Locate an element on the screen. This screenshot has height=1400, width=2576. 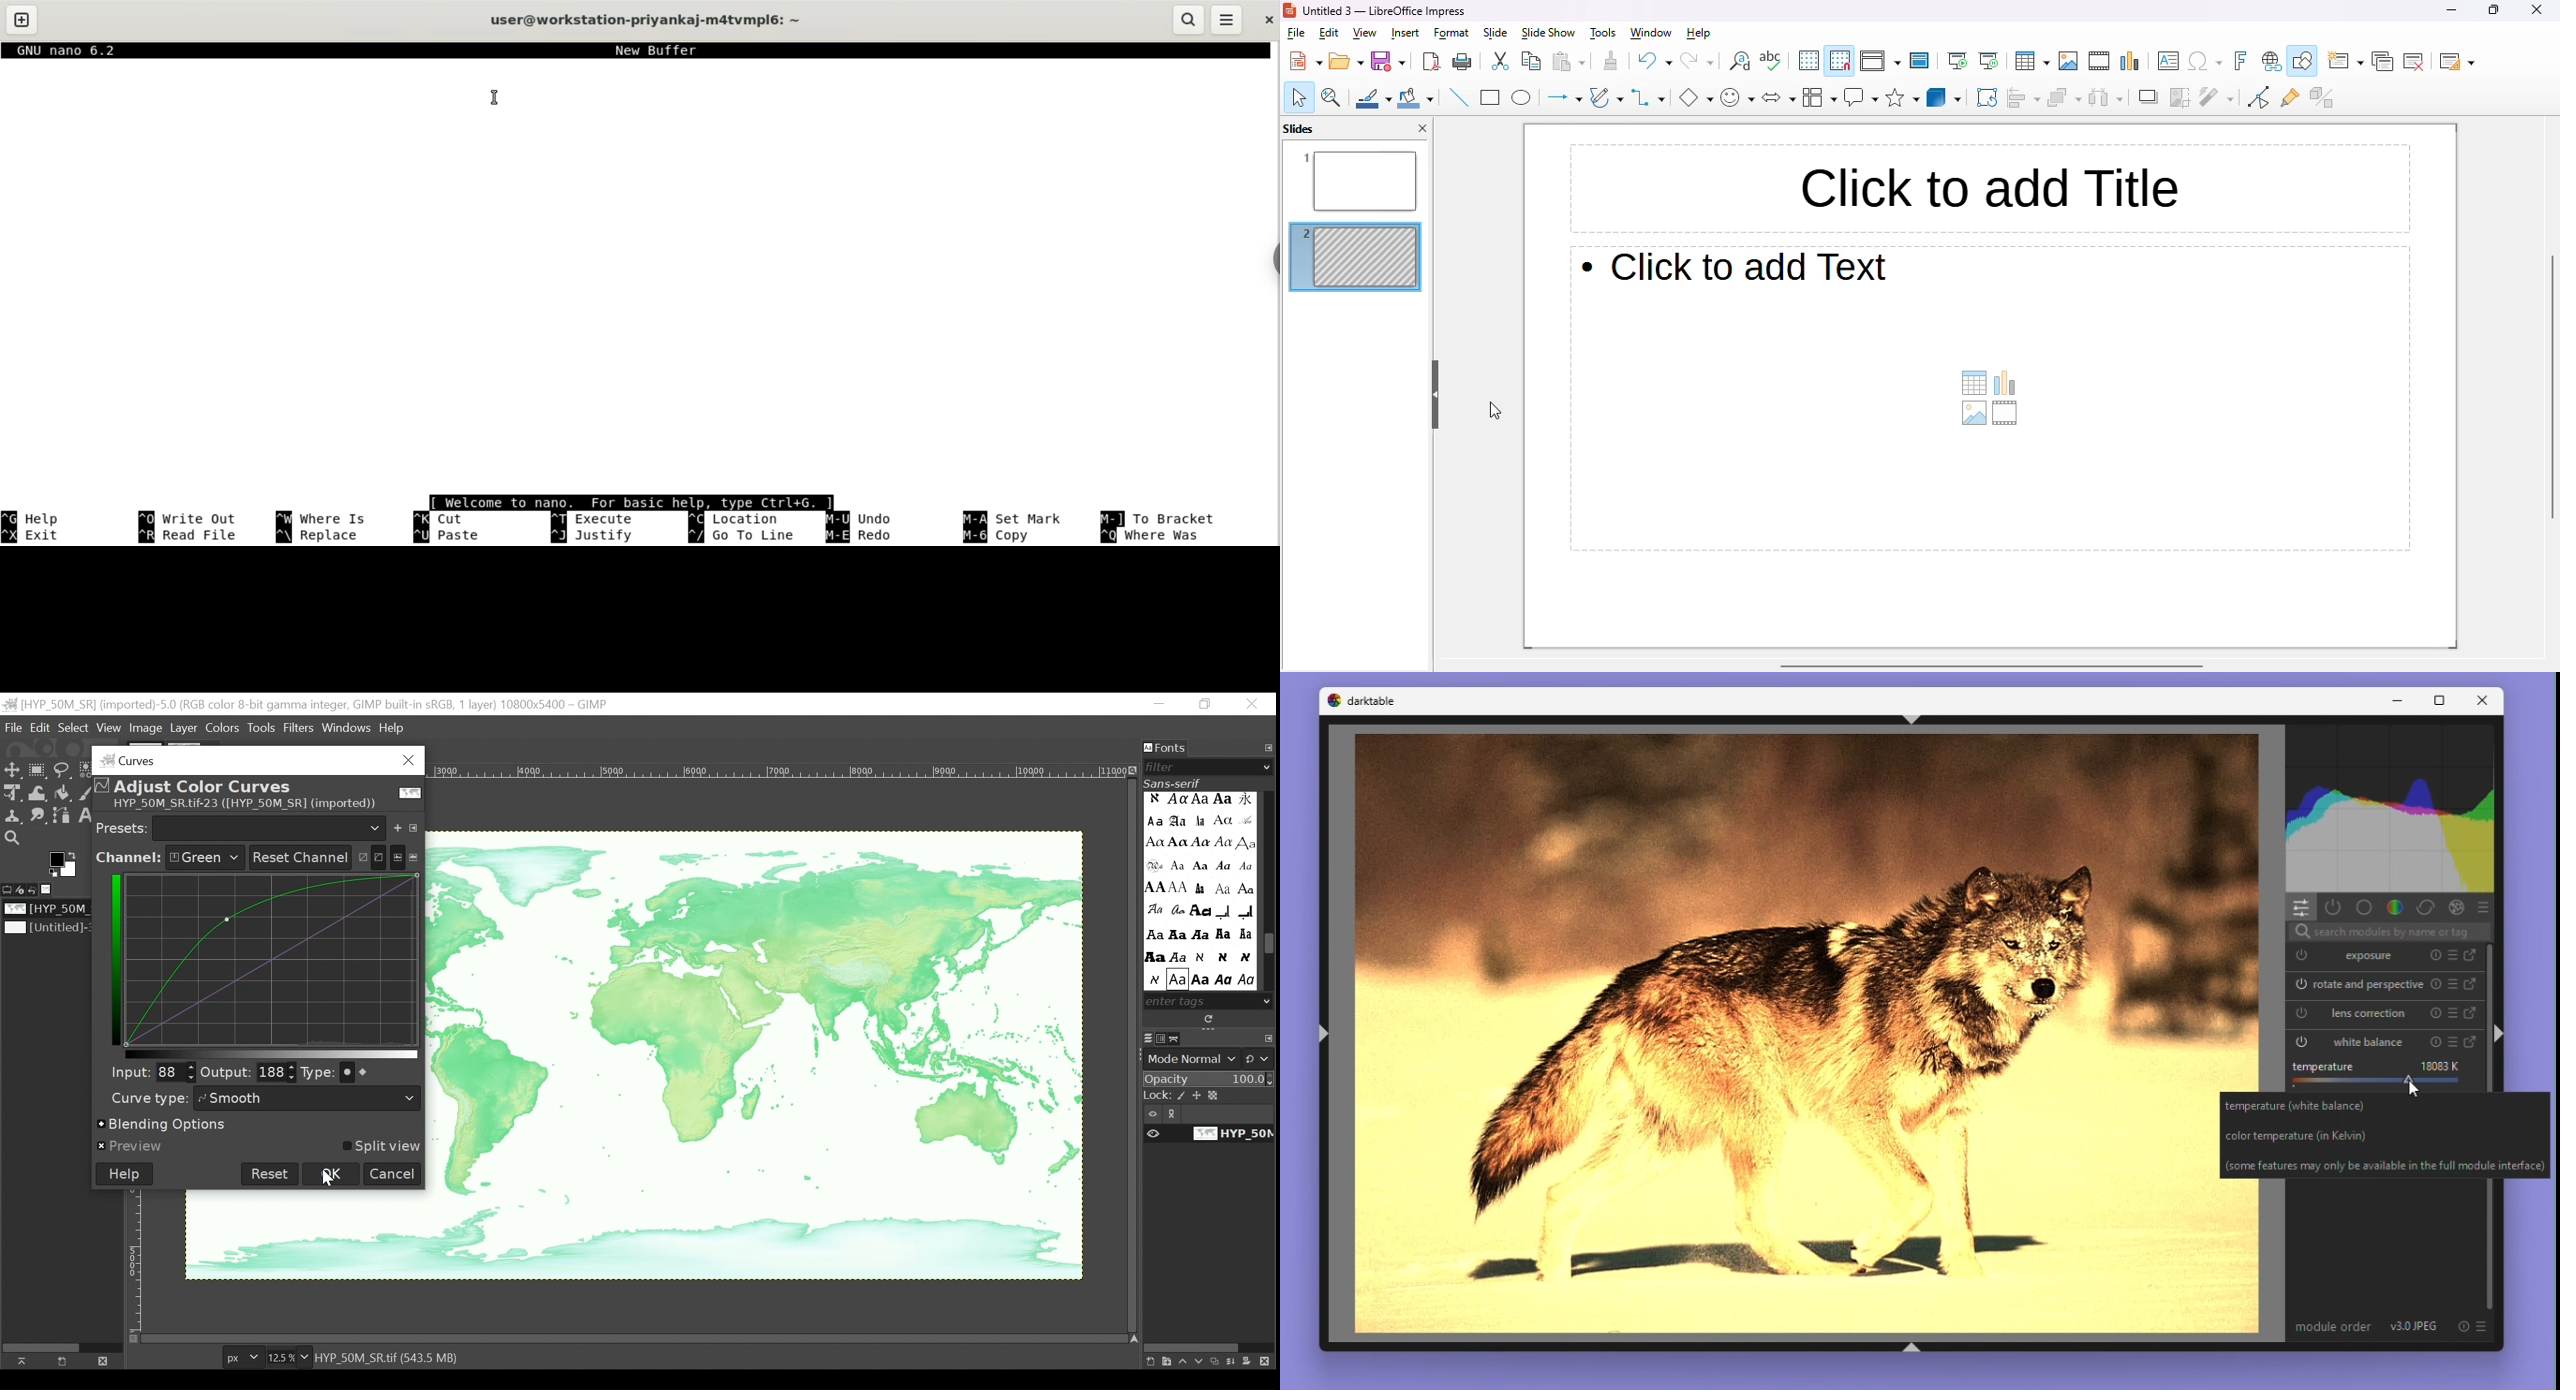
Tools is located at coordinates (265, 727).